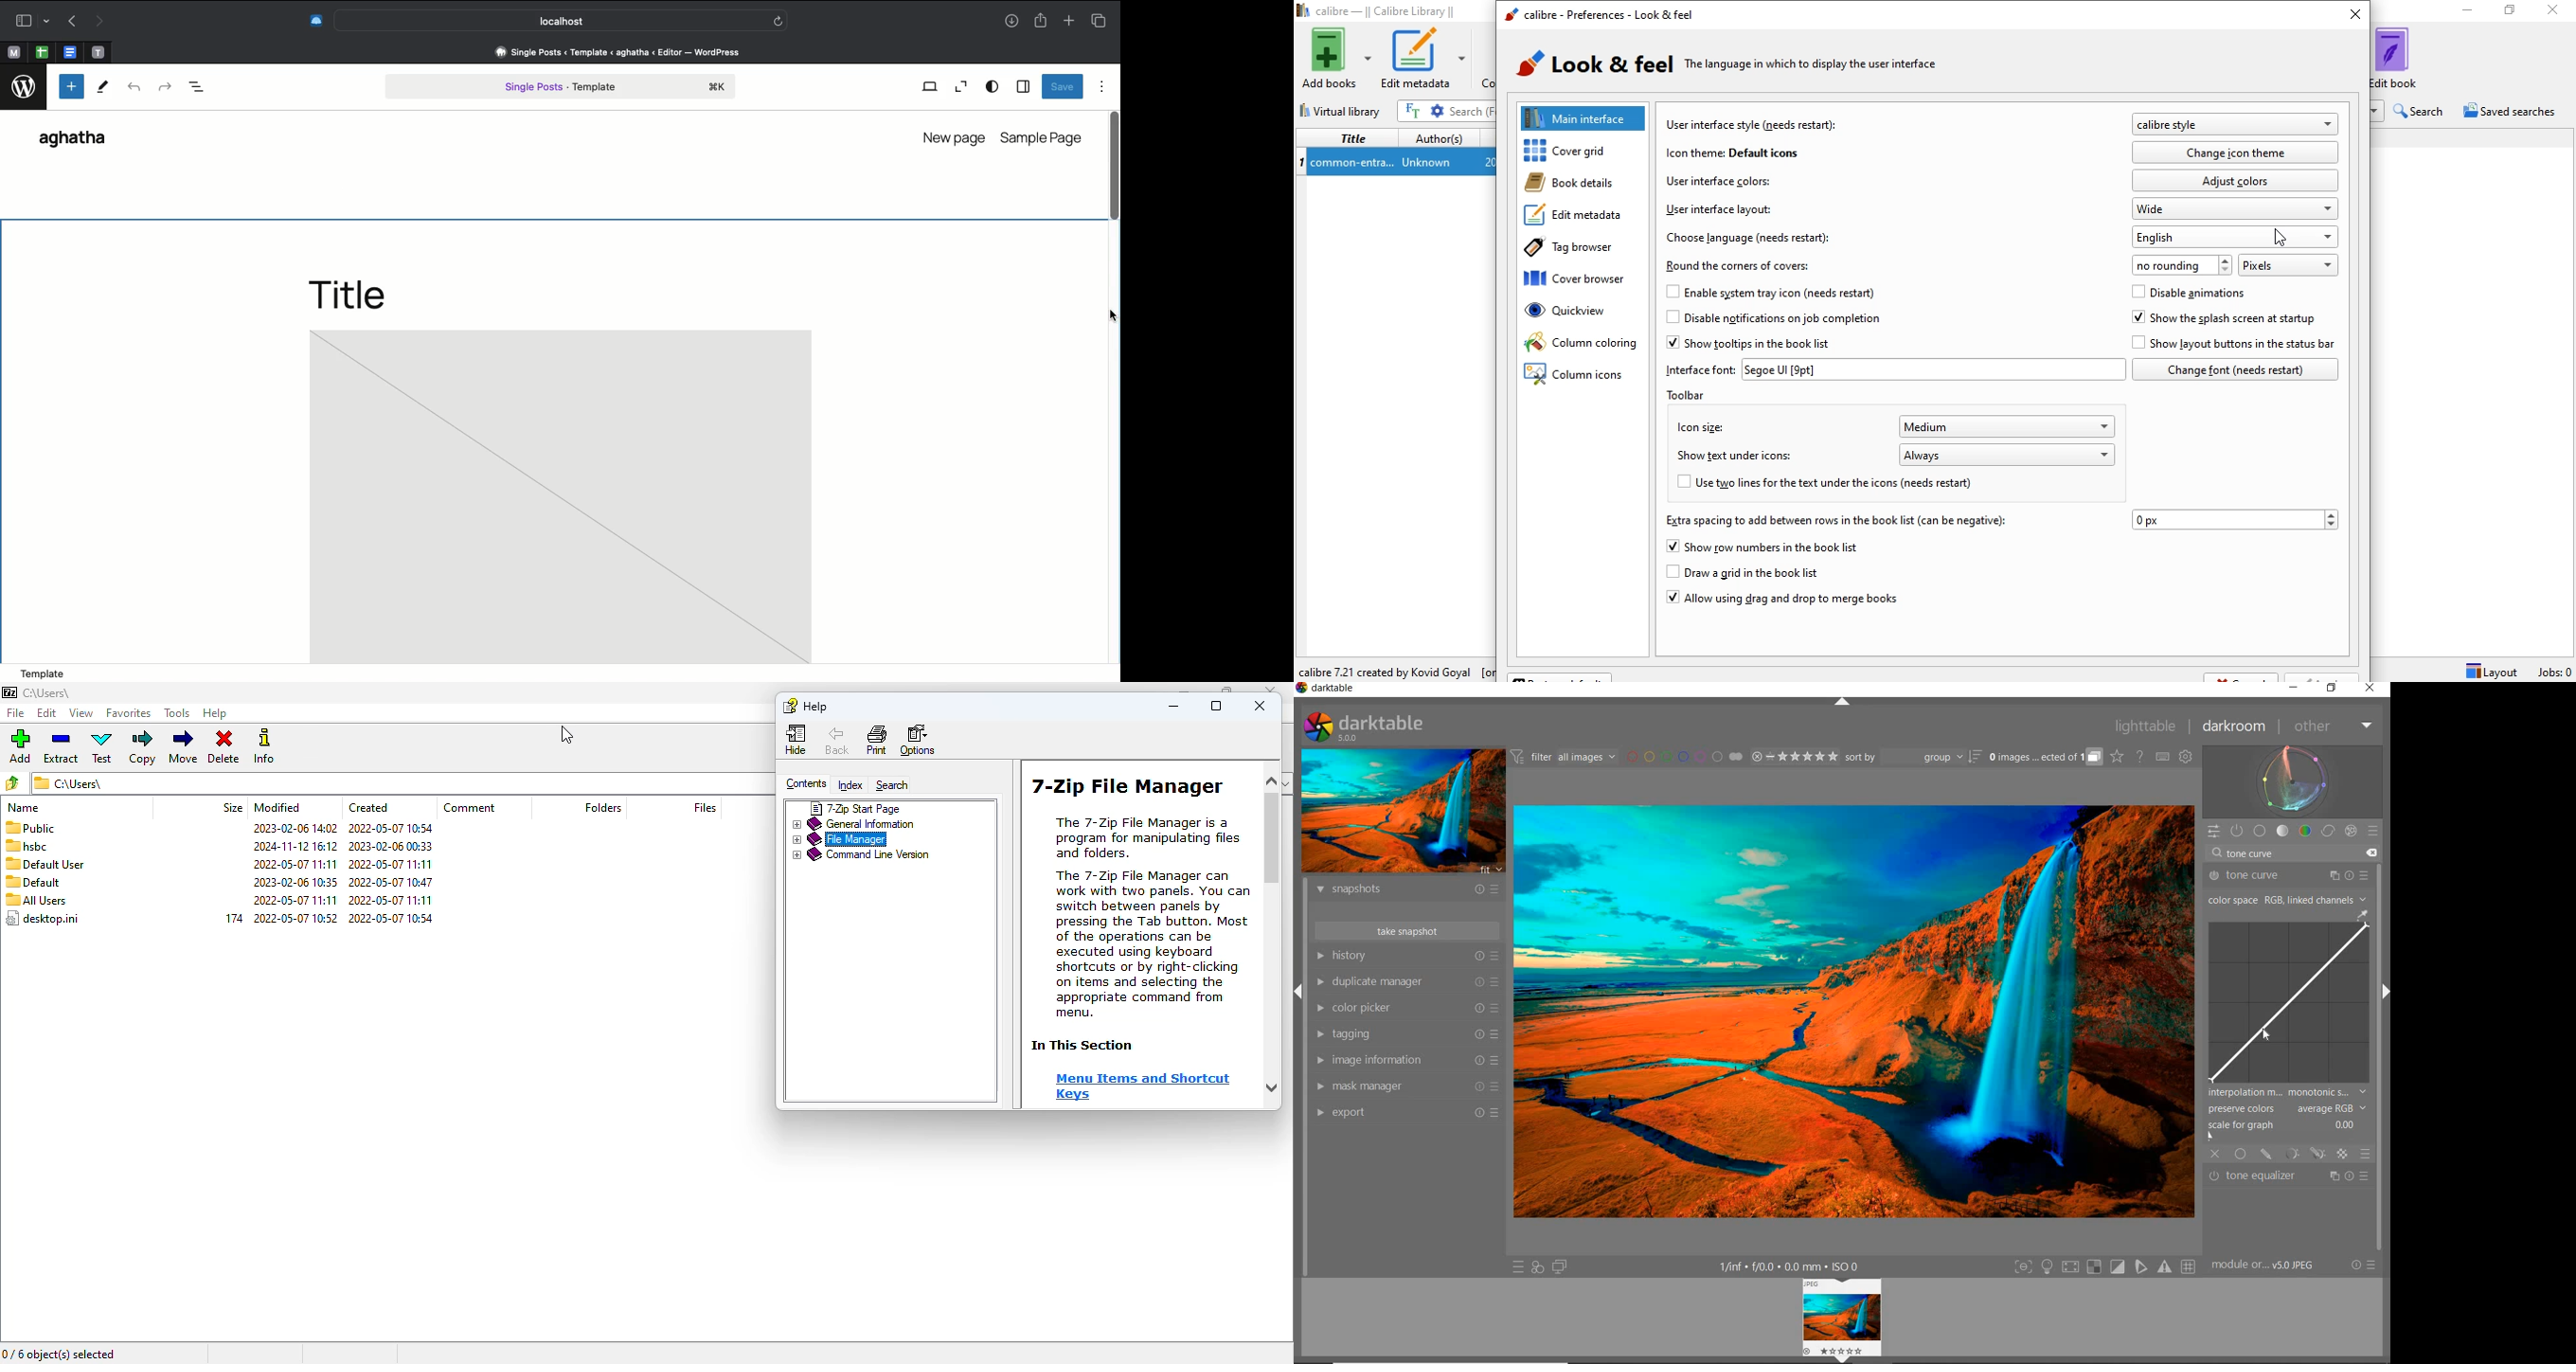 Image resolution: width=2576 pixels, height=1372 pixels. I want to click on UNIFORMLY, so click(2241, 1154).